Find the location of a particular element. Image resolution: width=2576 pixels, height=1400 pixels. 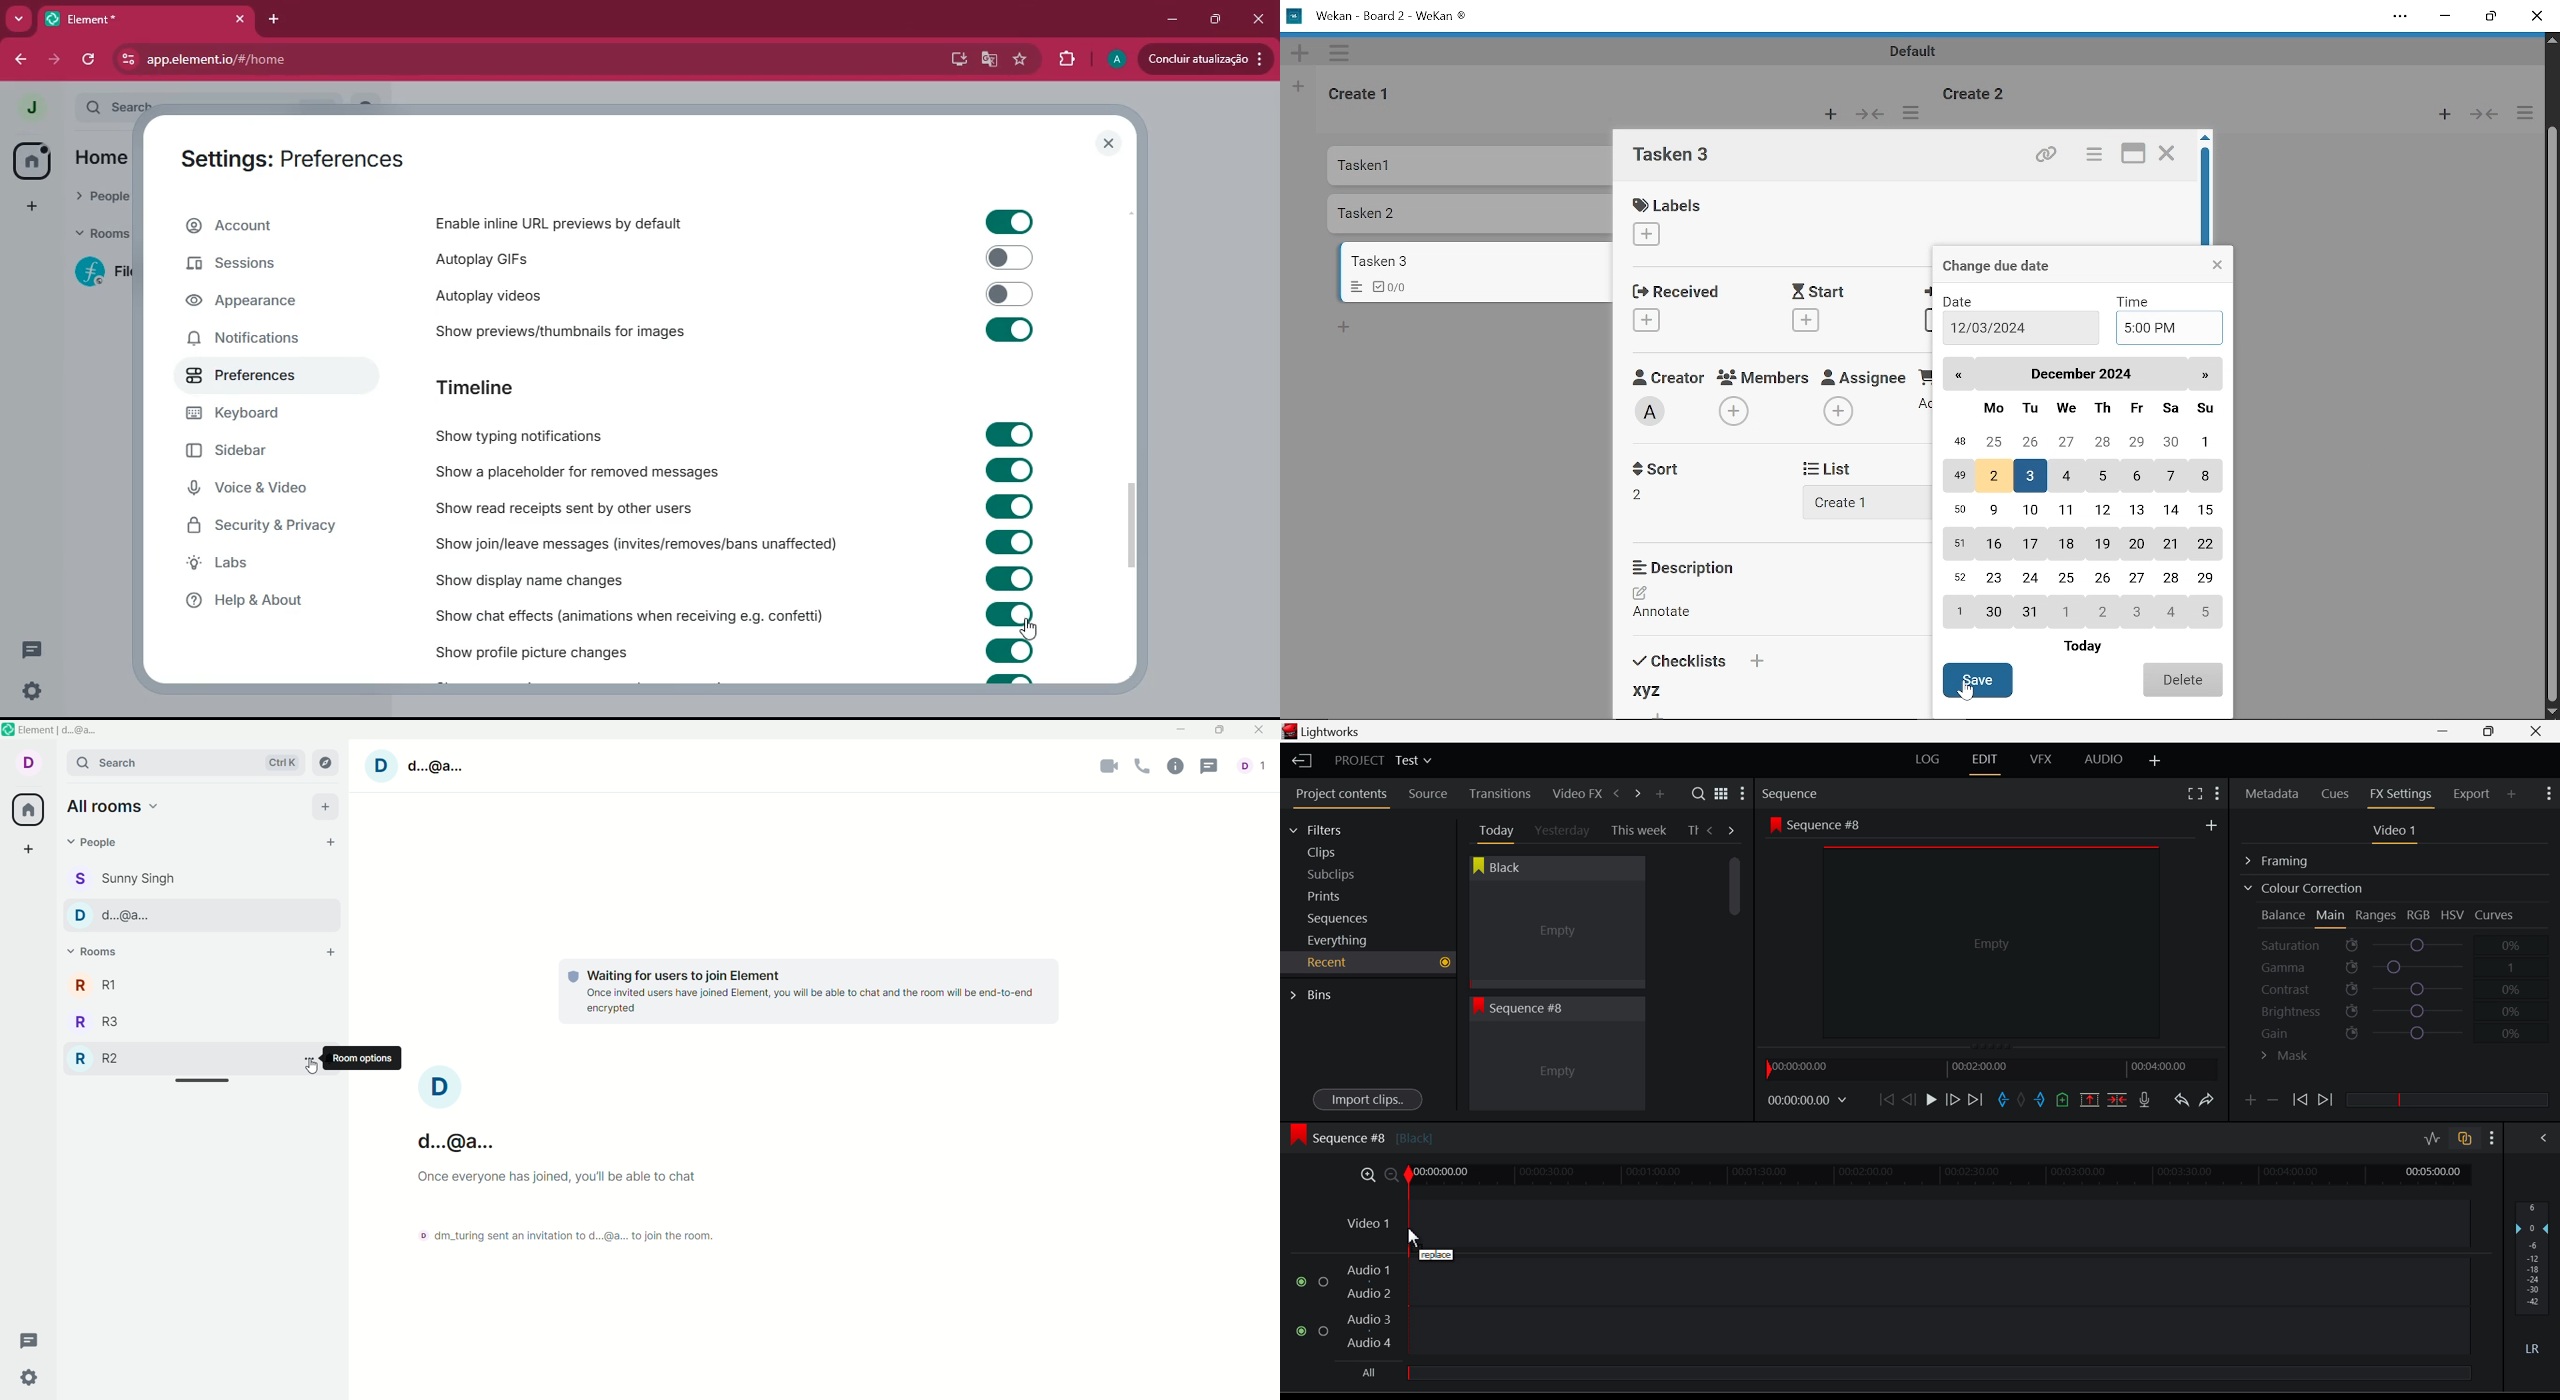

Toggle list and title view is located at coordinates (1721, 793).